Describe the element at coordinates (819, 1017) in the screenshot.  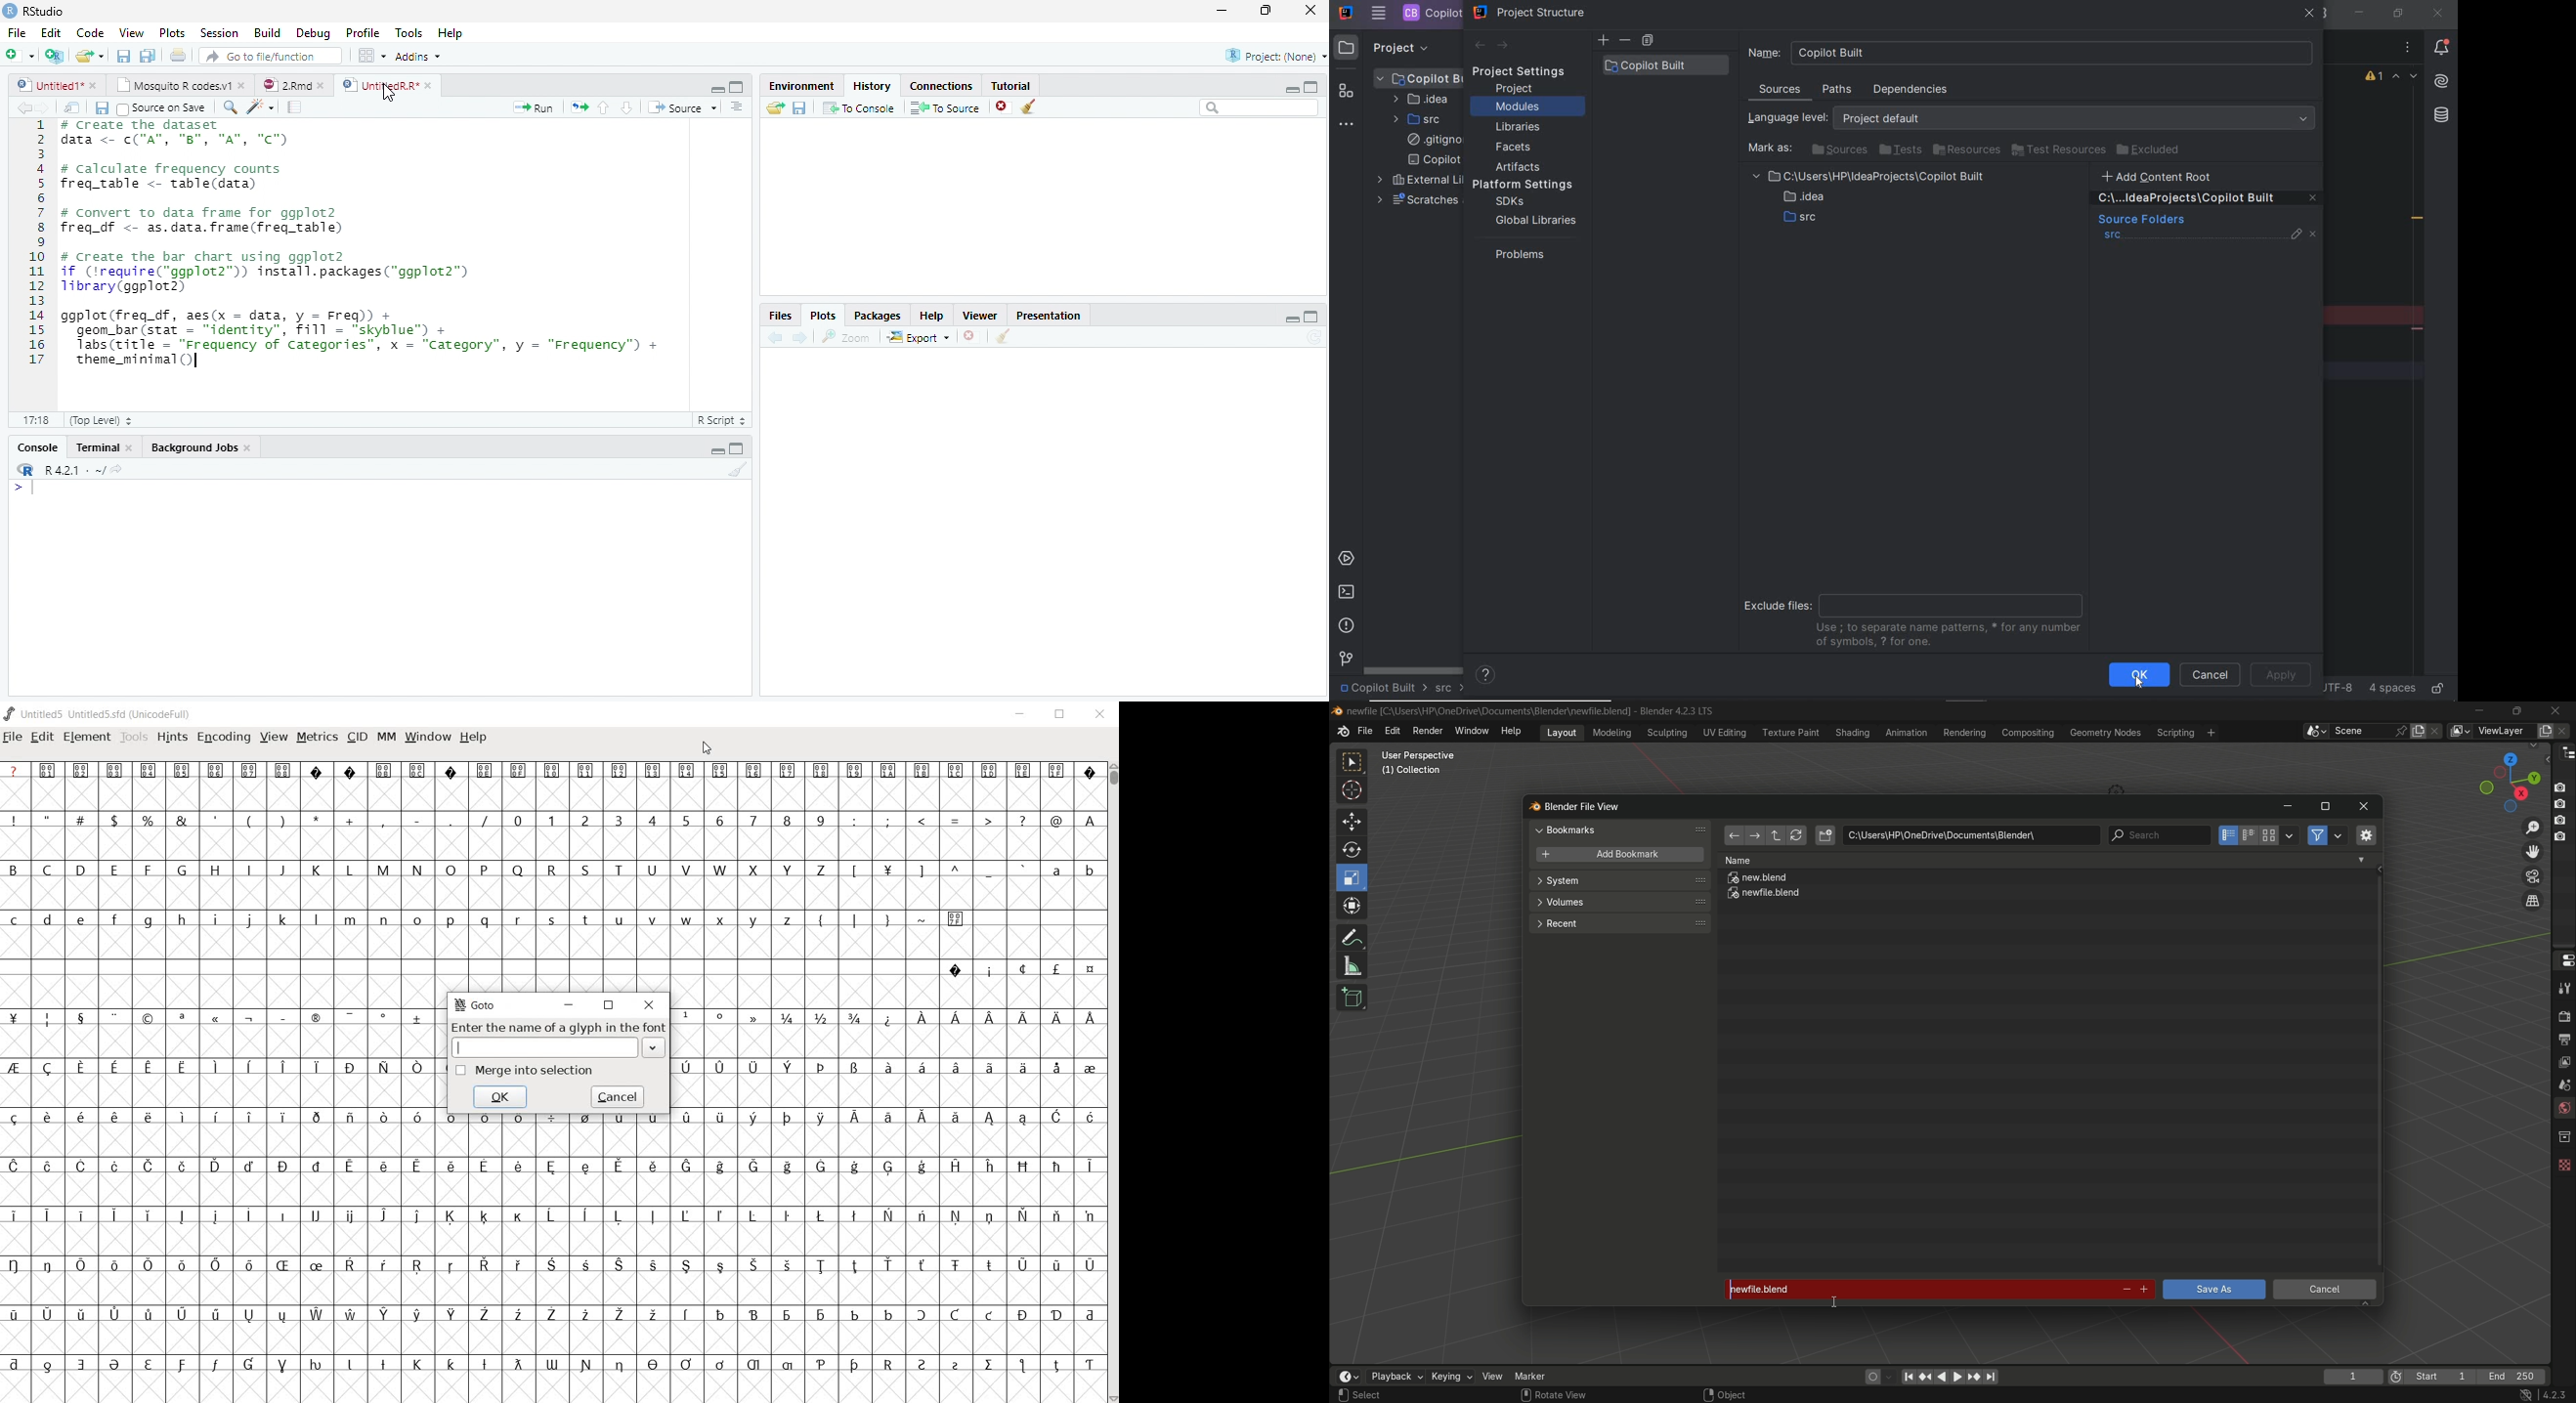
I see `1/2` at that location.